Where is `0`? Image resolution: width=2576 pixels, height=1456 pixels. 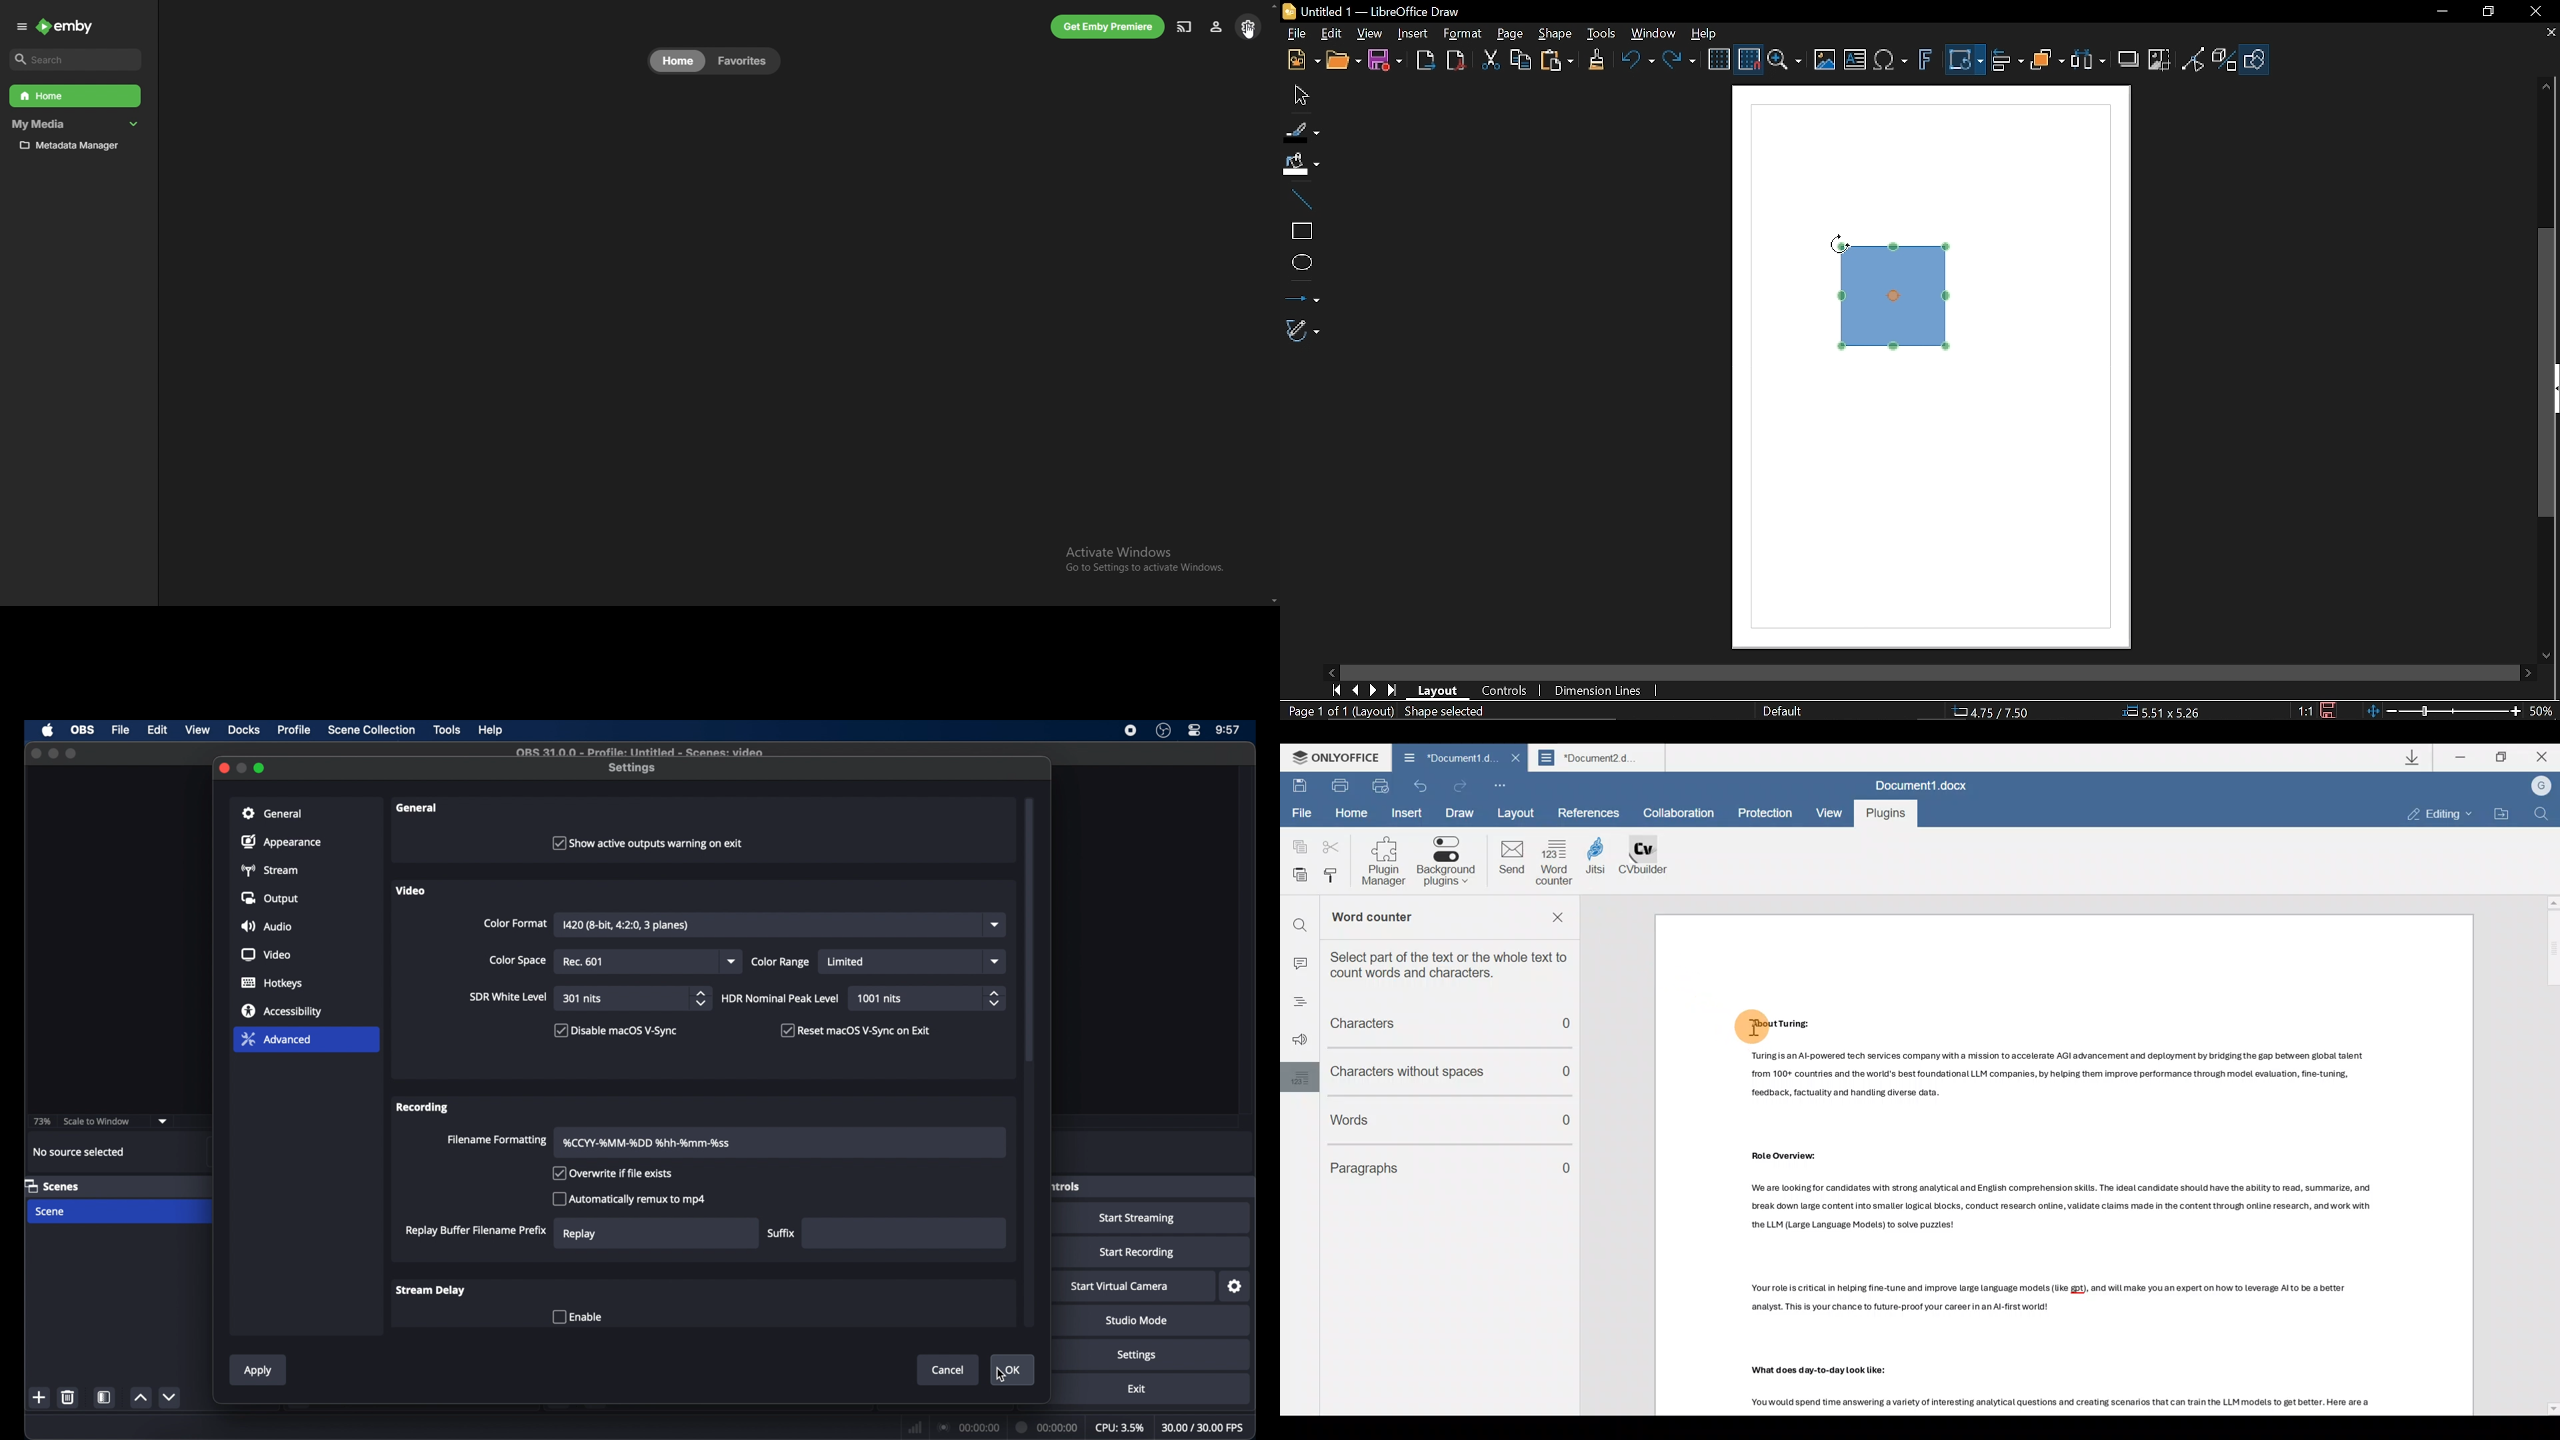 0 is located at coordinates (1567, 1123).